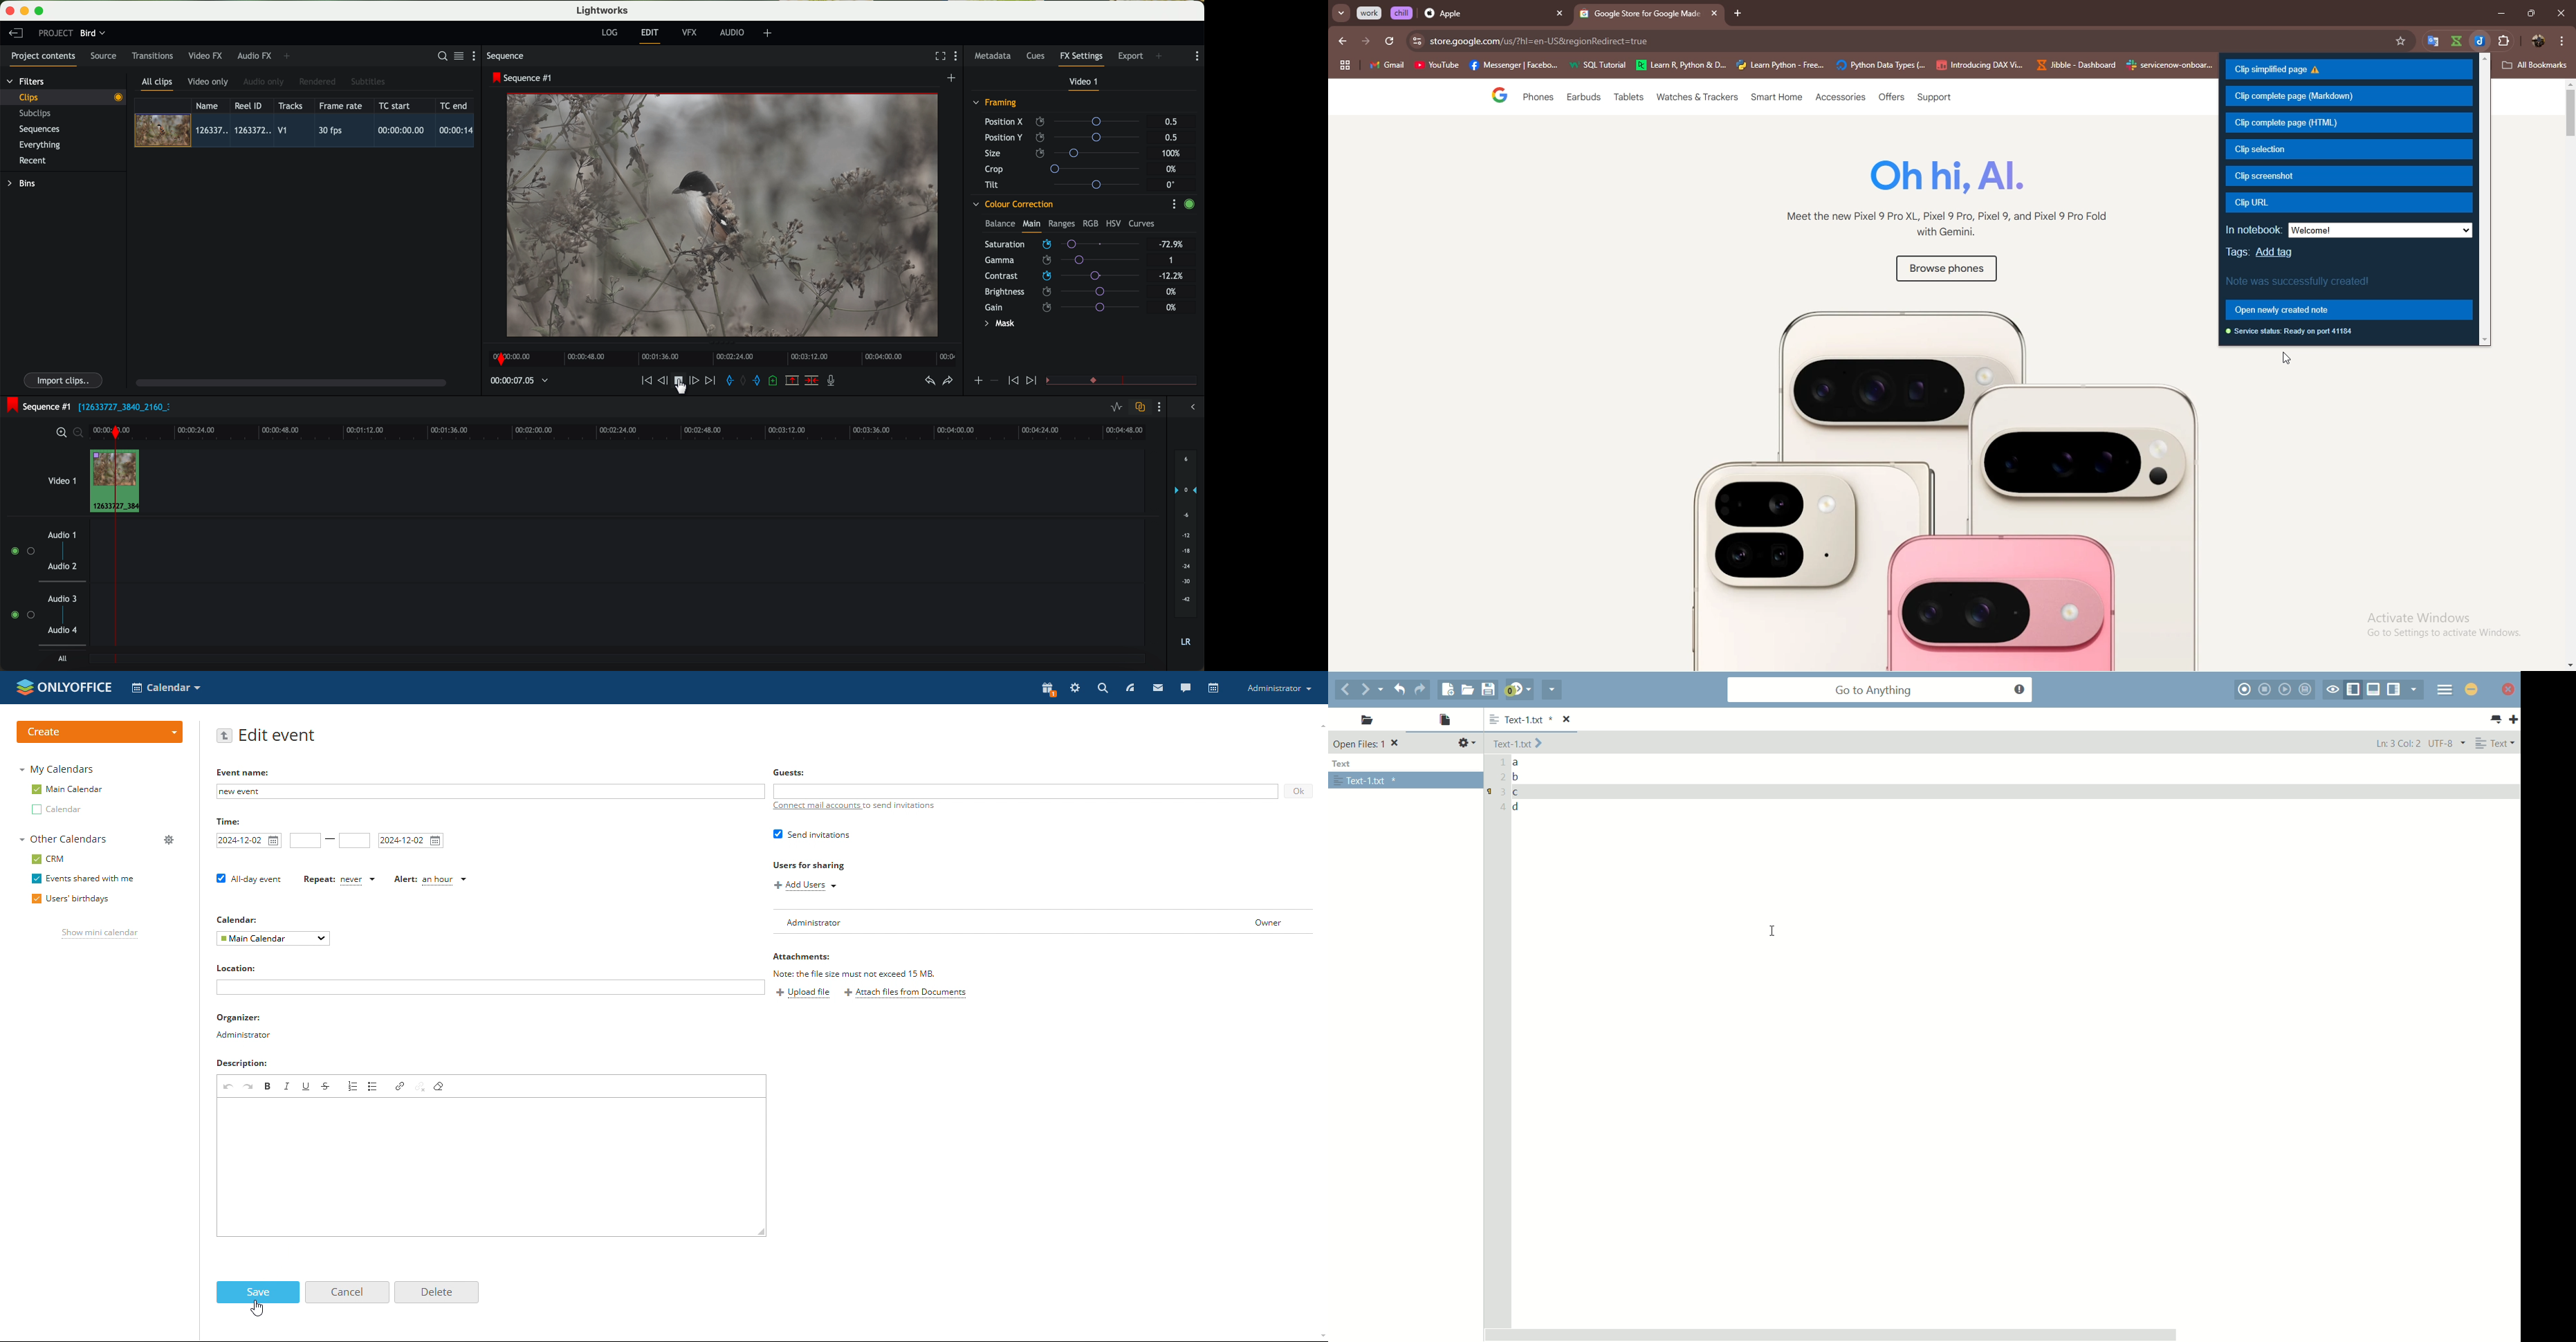 This screenshot has width=2576, height=1344. What do you see at coordinates (439, 1086) in the screenshot?
I see `remove format` at bounding box center [439, 1086].